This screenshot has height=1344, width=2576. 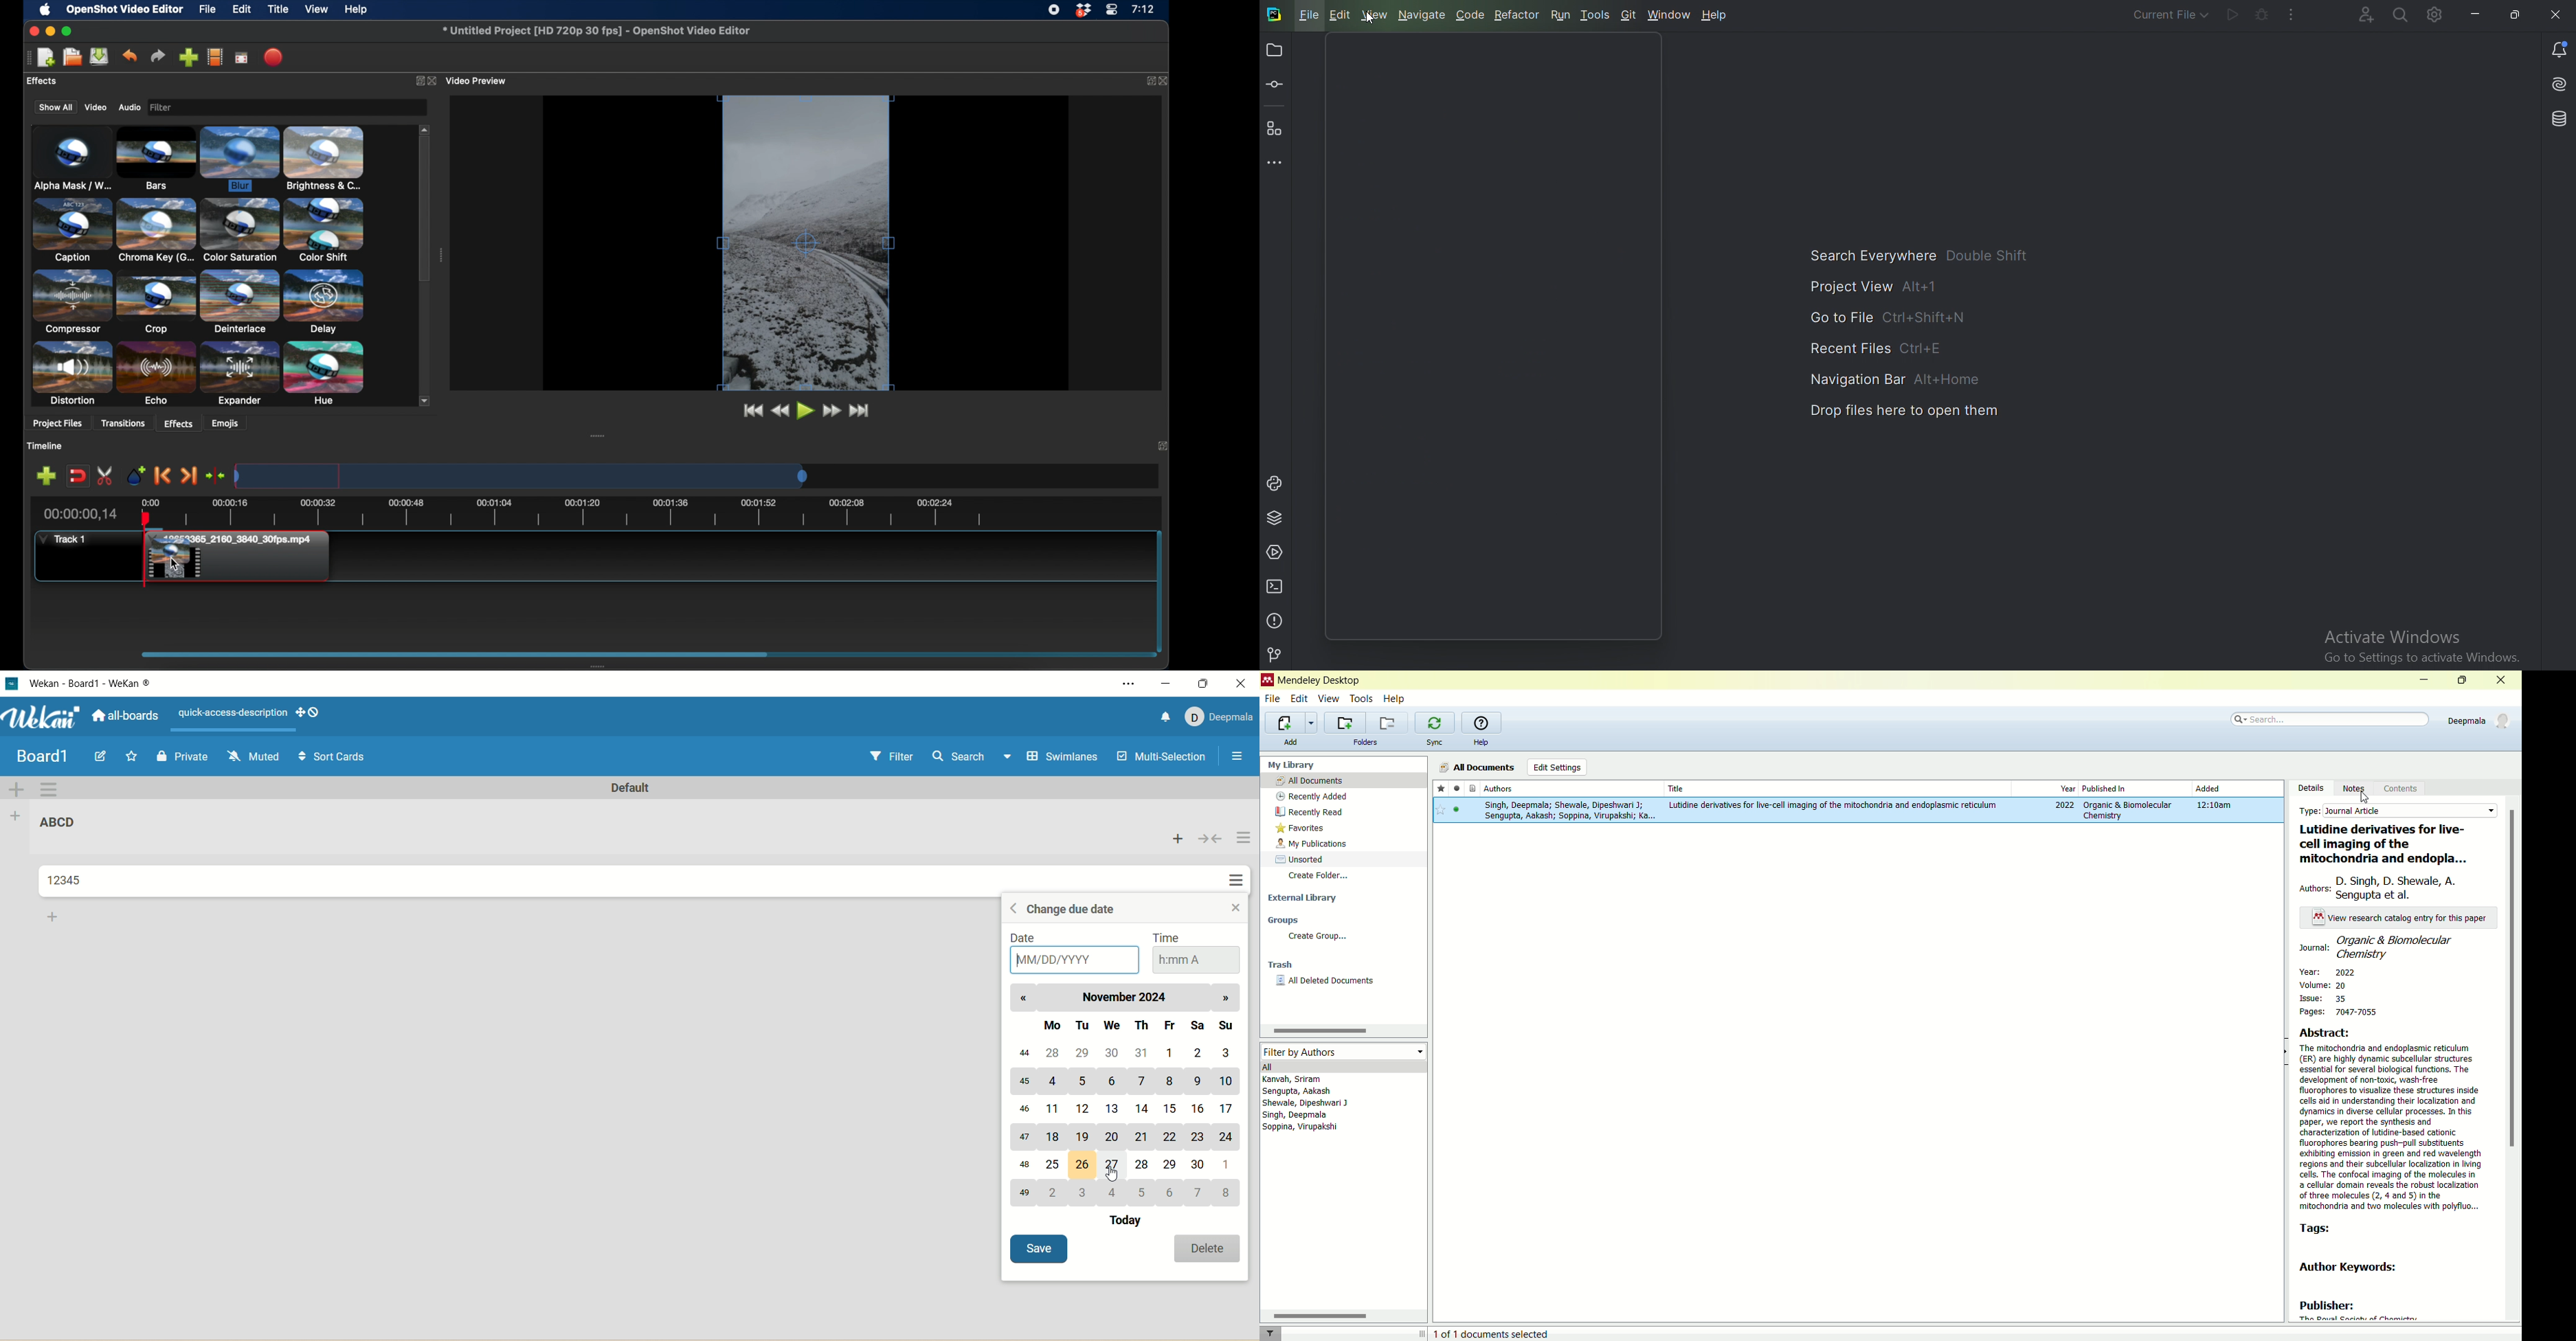 What do you see at coordinates (125, 714) in the screenshot?
I see `all boards` at bounding box center [125, 714].